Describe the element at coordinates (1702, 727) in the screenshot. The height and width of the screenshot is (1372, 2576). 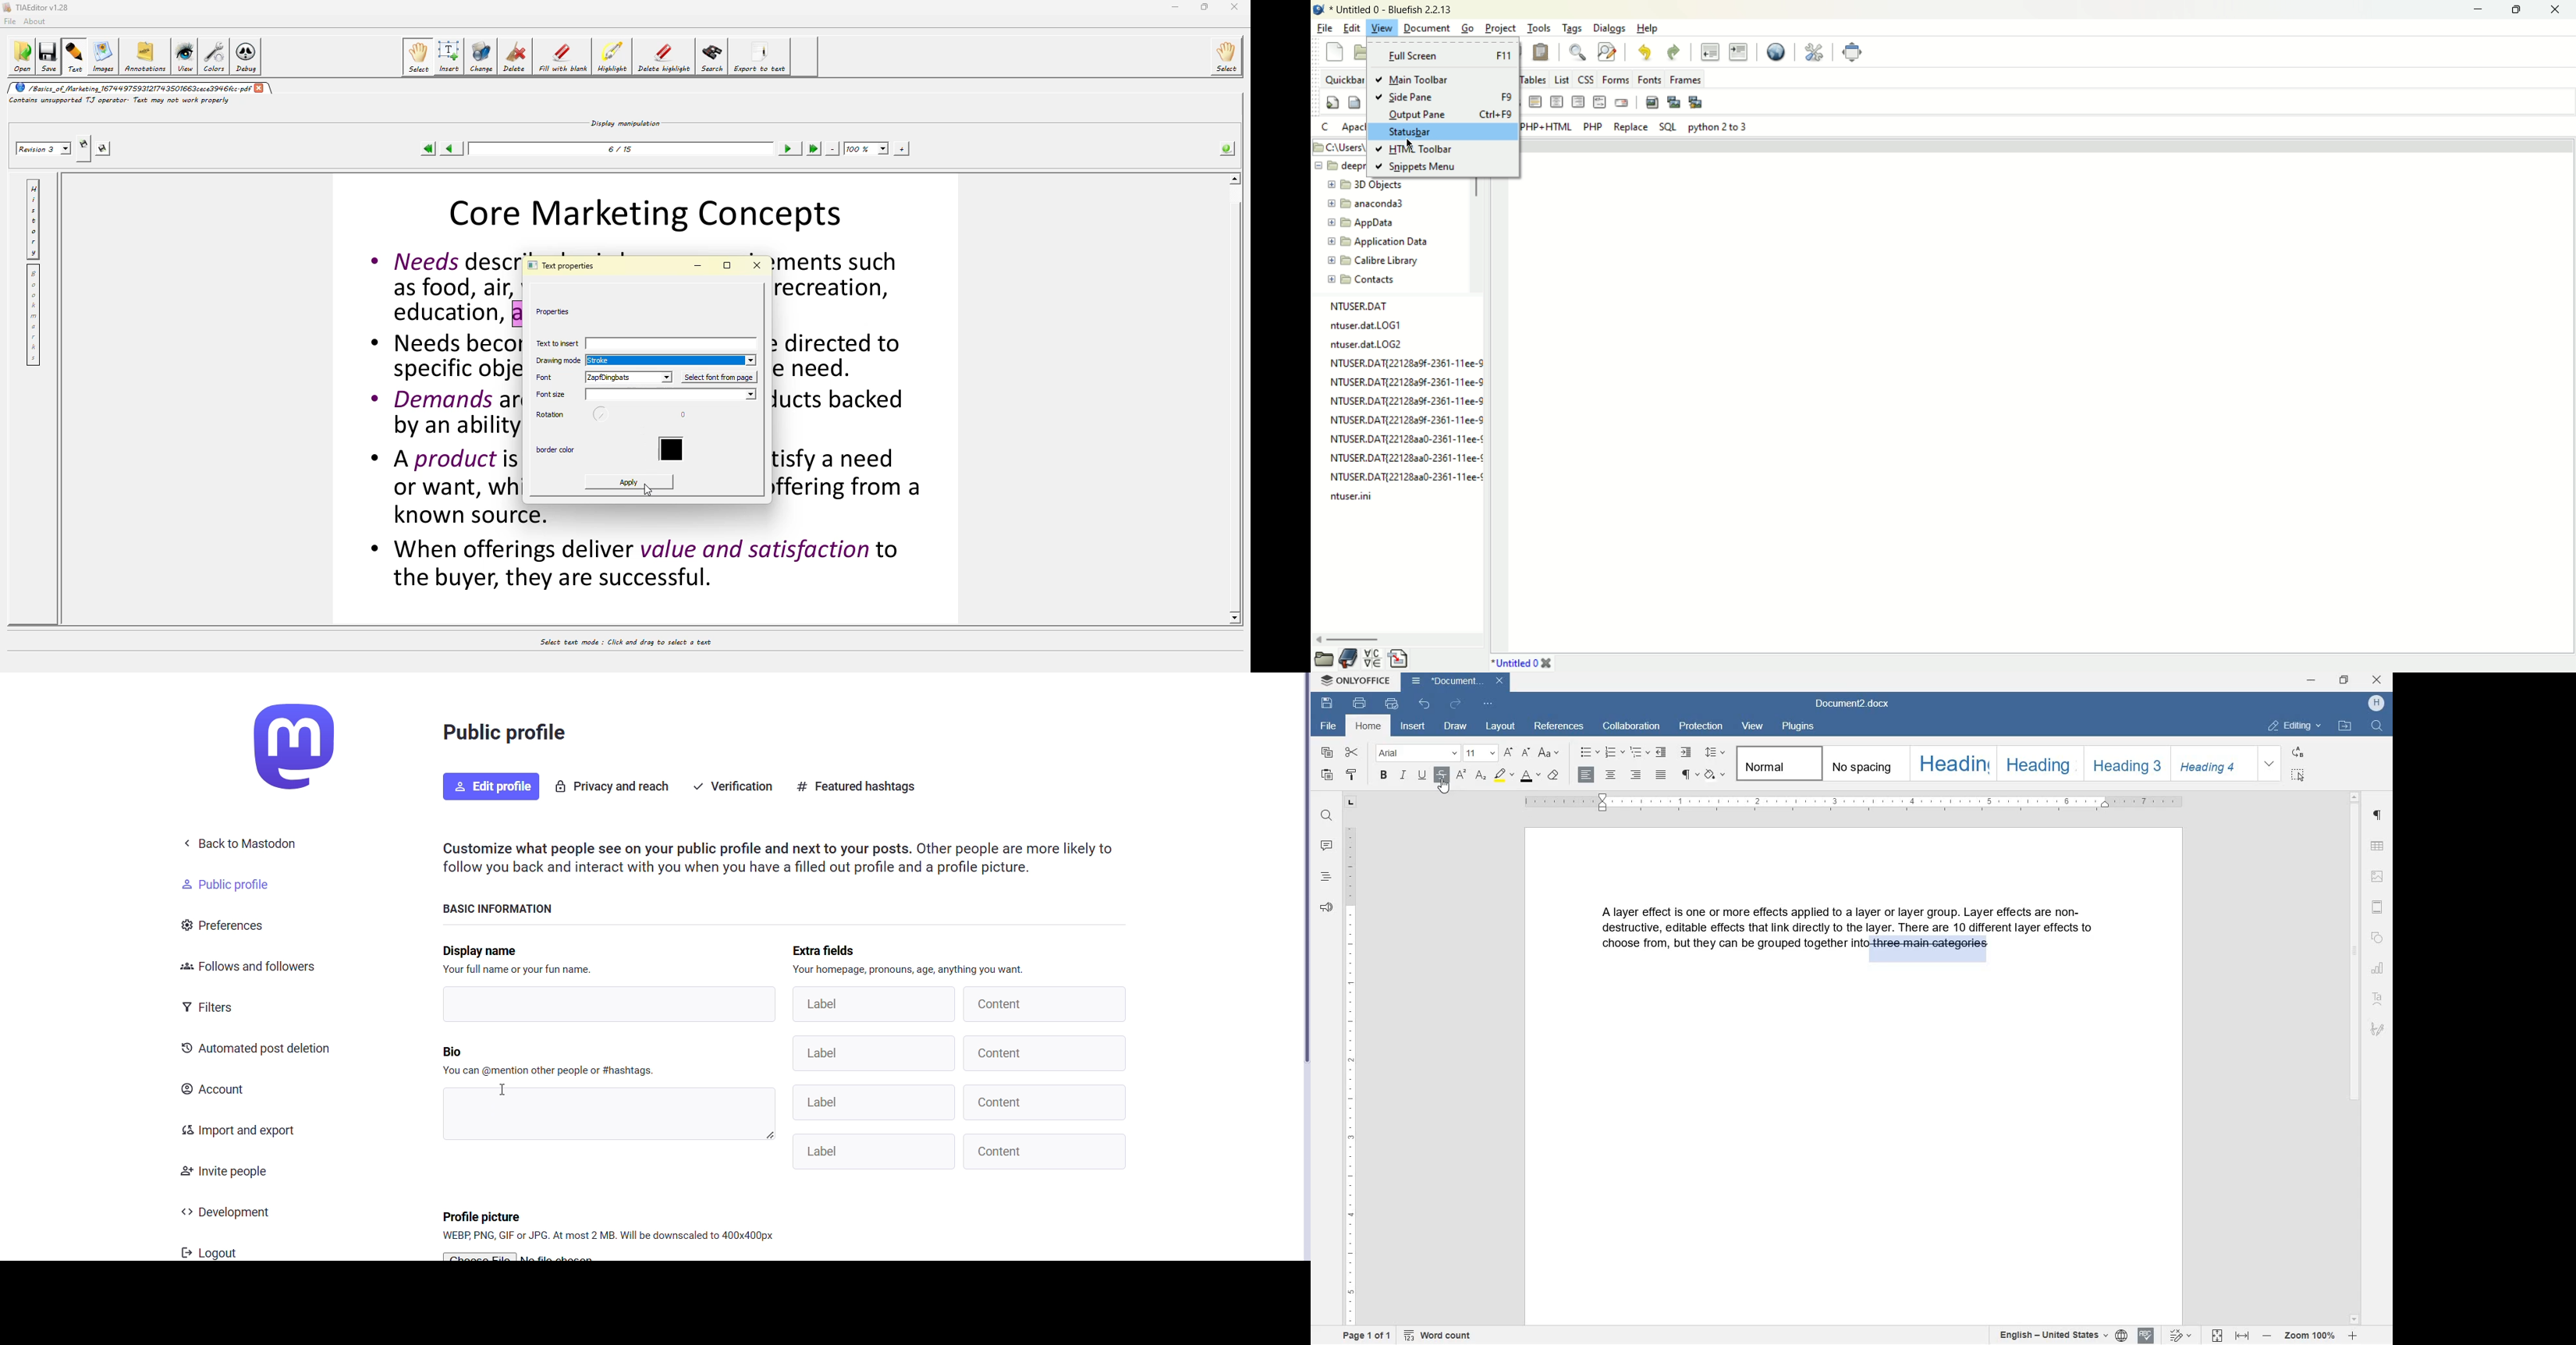
I see `protection` at that location.